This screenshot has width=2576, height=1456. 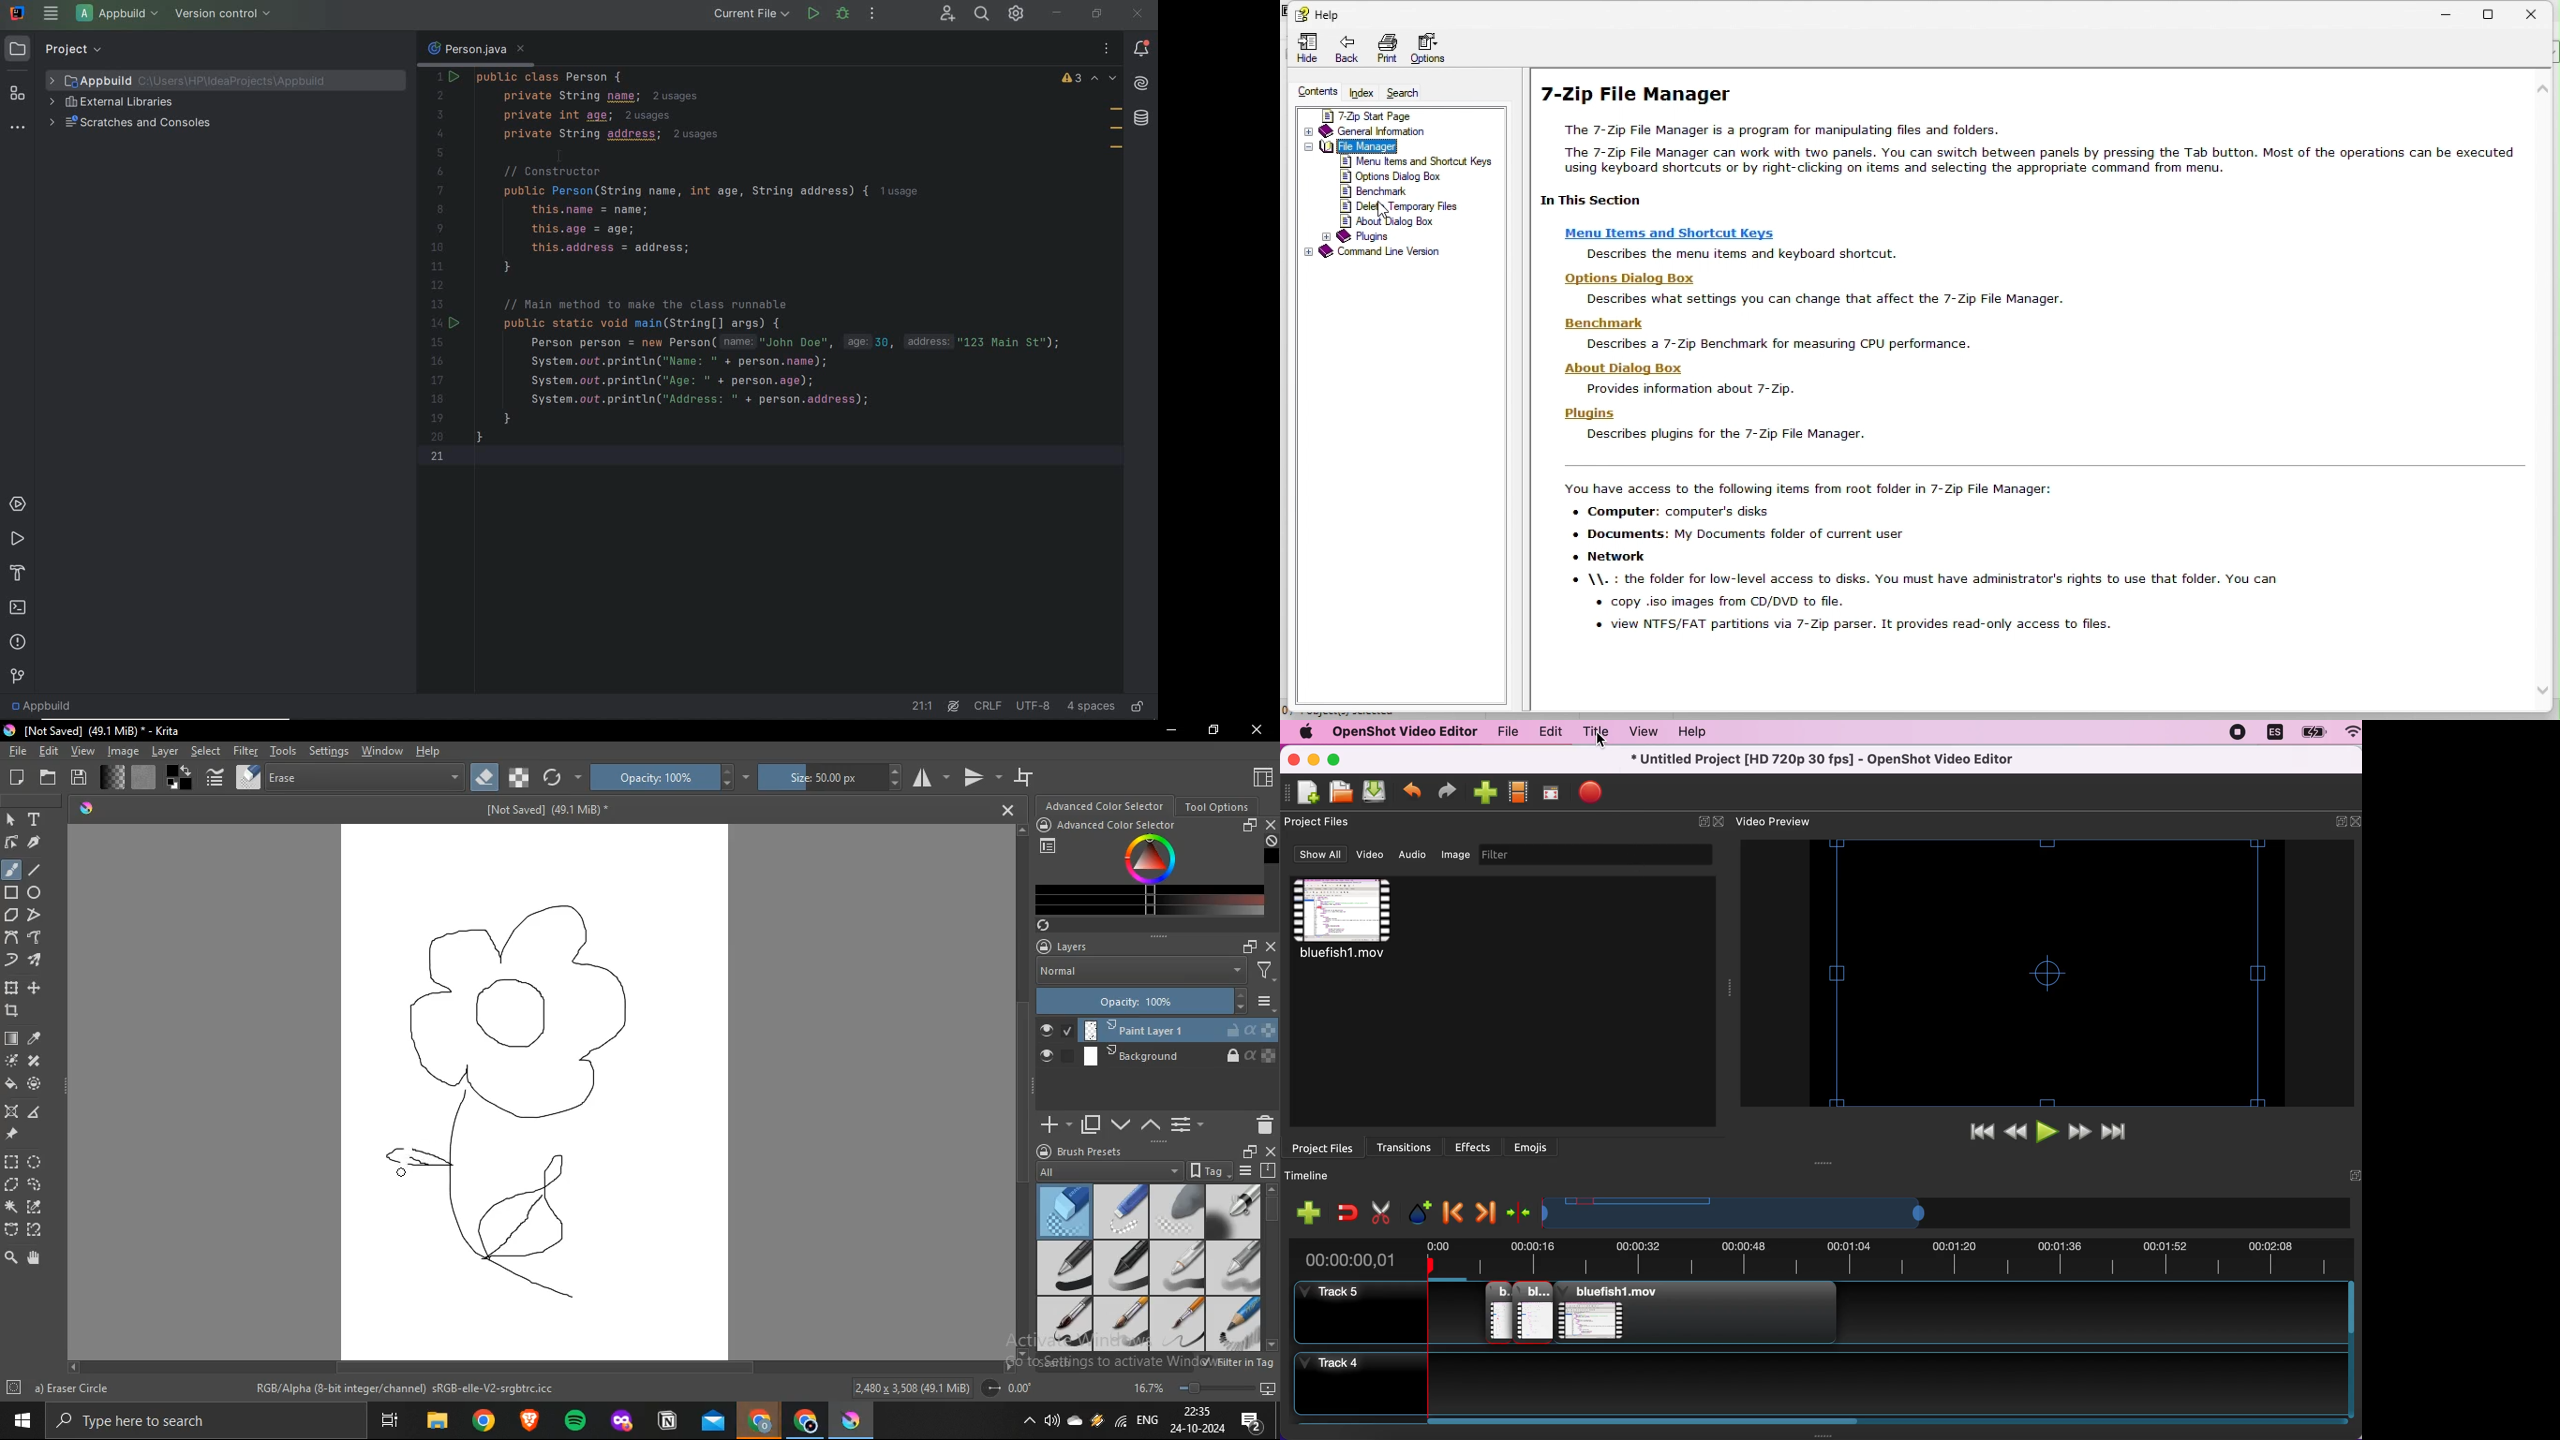 I want to click on restore, so click(x=2498, y=11).